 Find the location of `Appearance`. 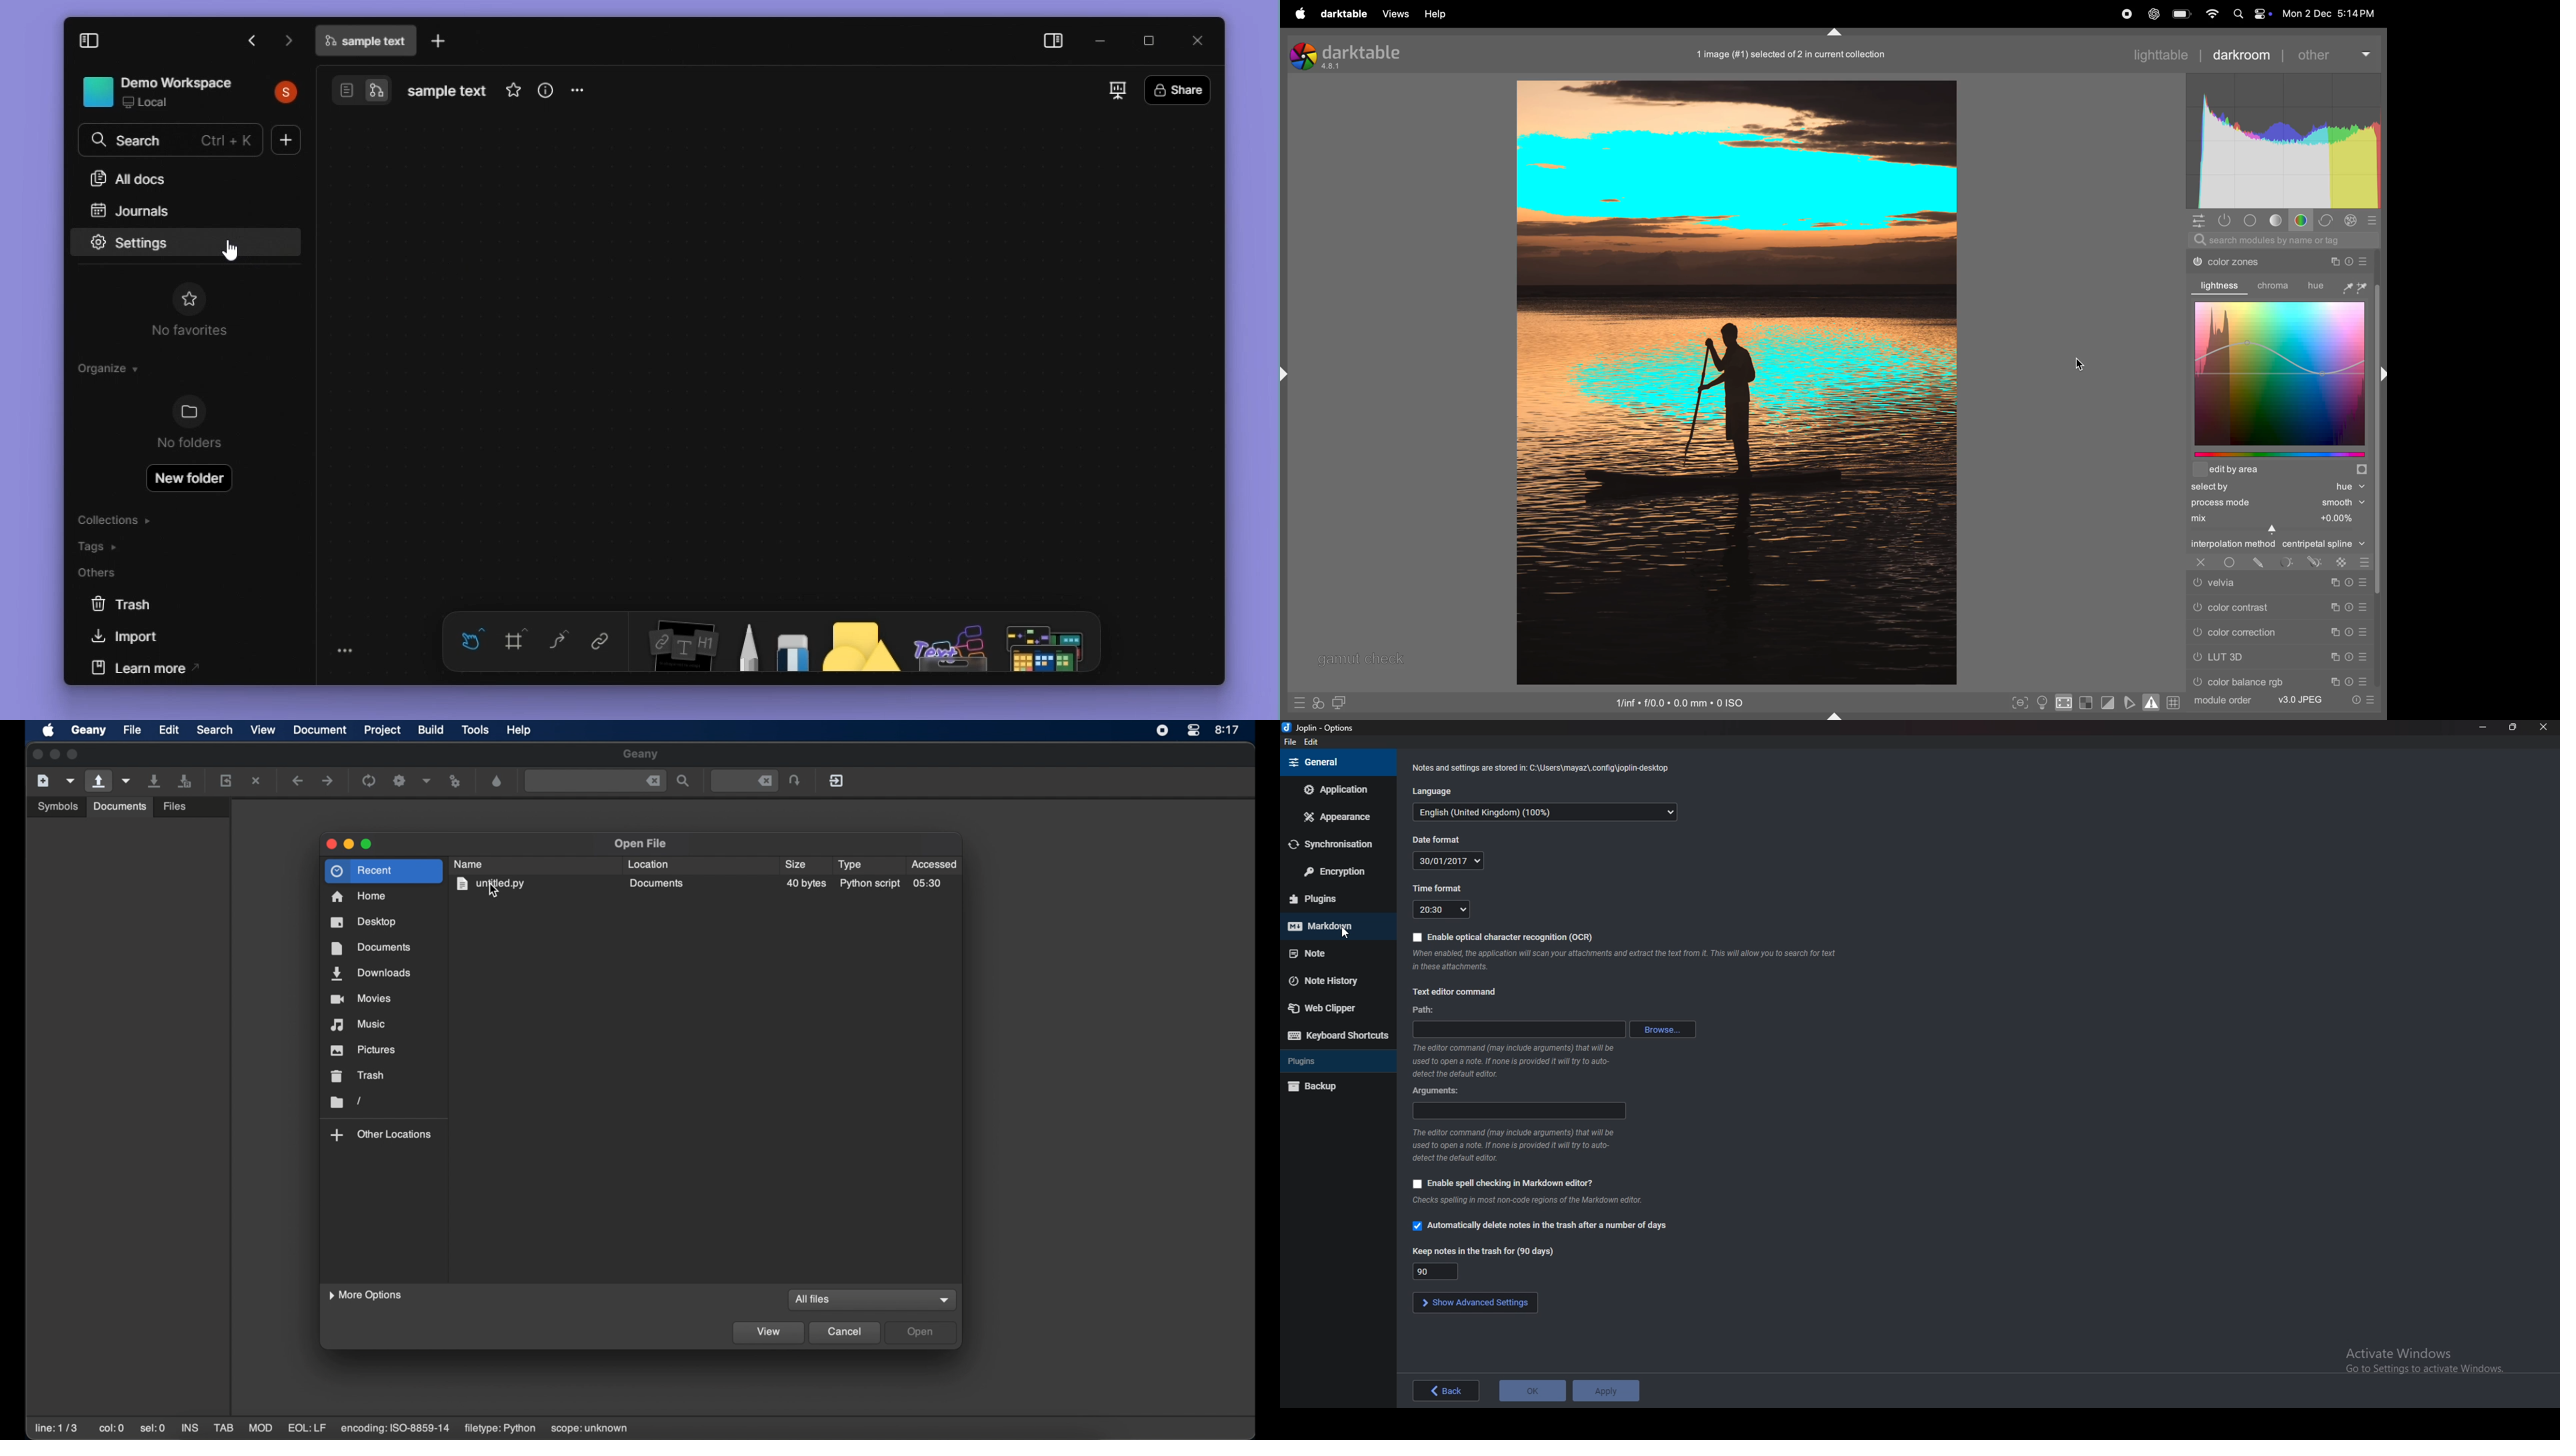

Appearance is located at coordinates (1334, 816).